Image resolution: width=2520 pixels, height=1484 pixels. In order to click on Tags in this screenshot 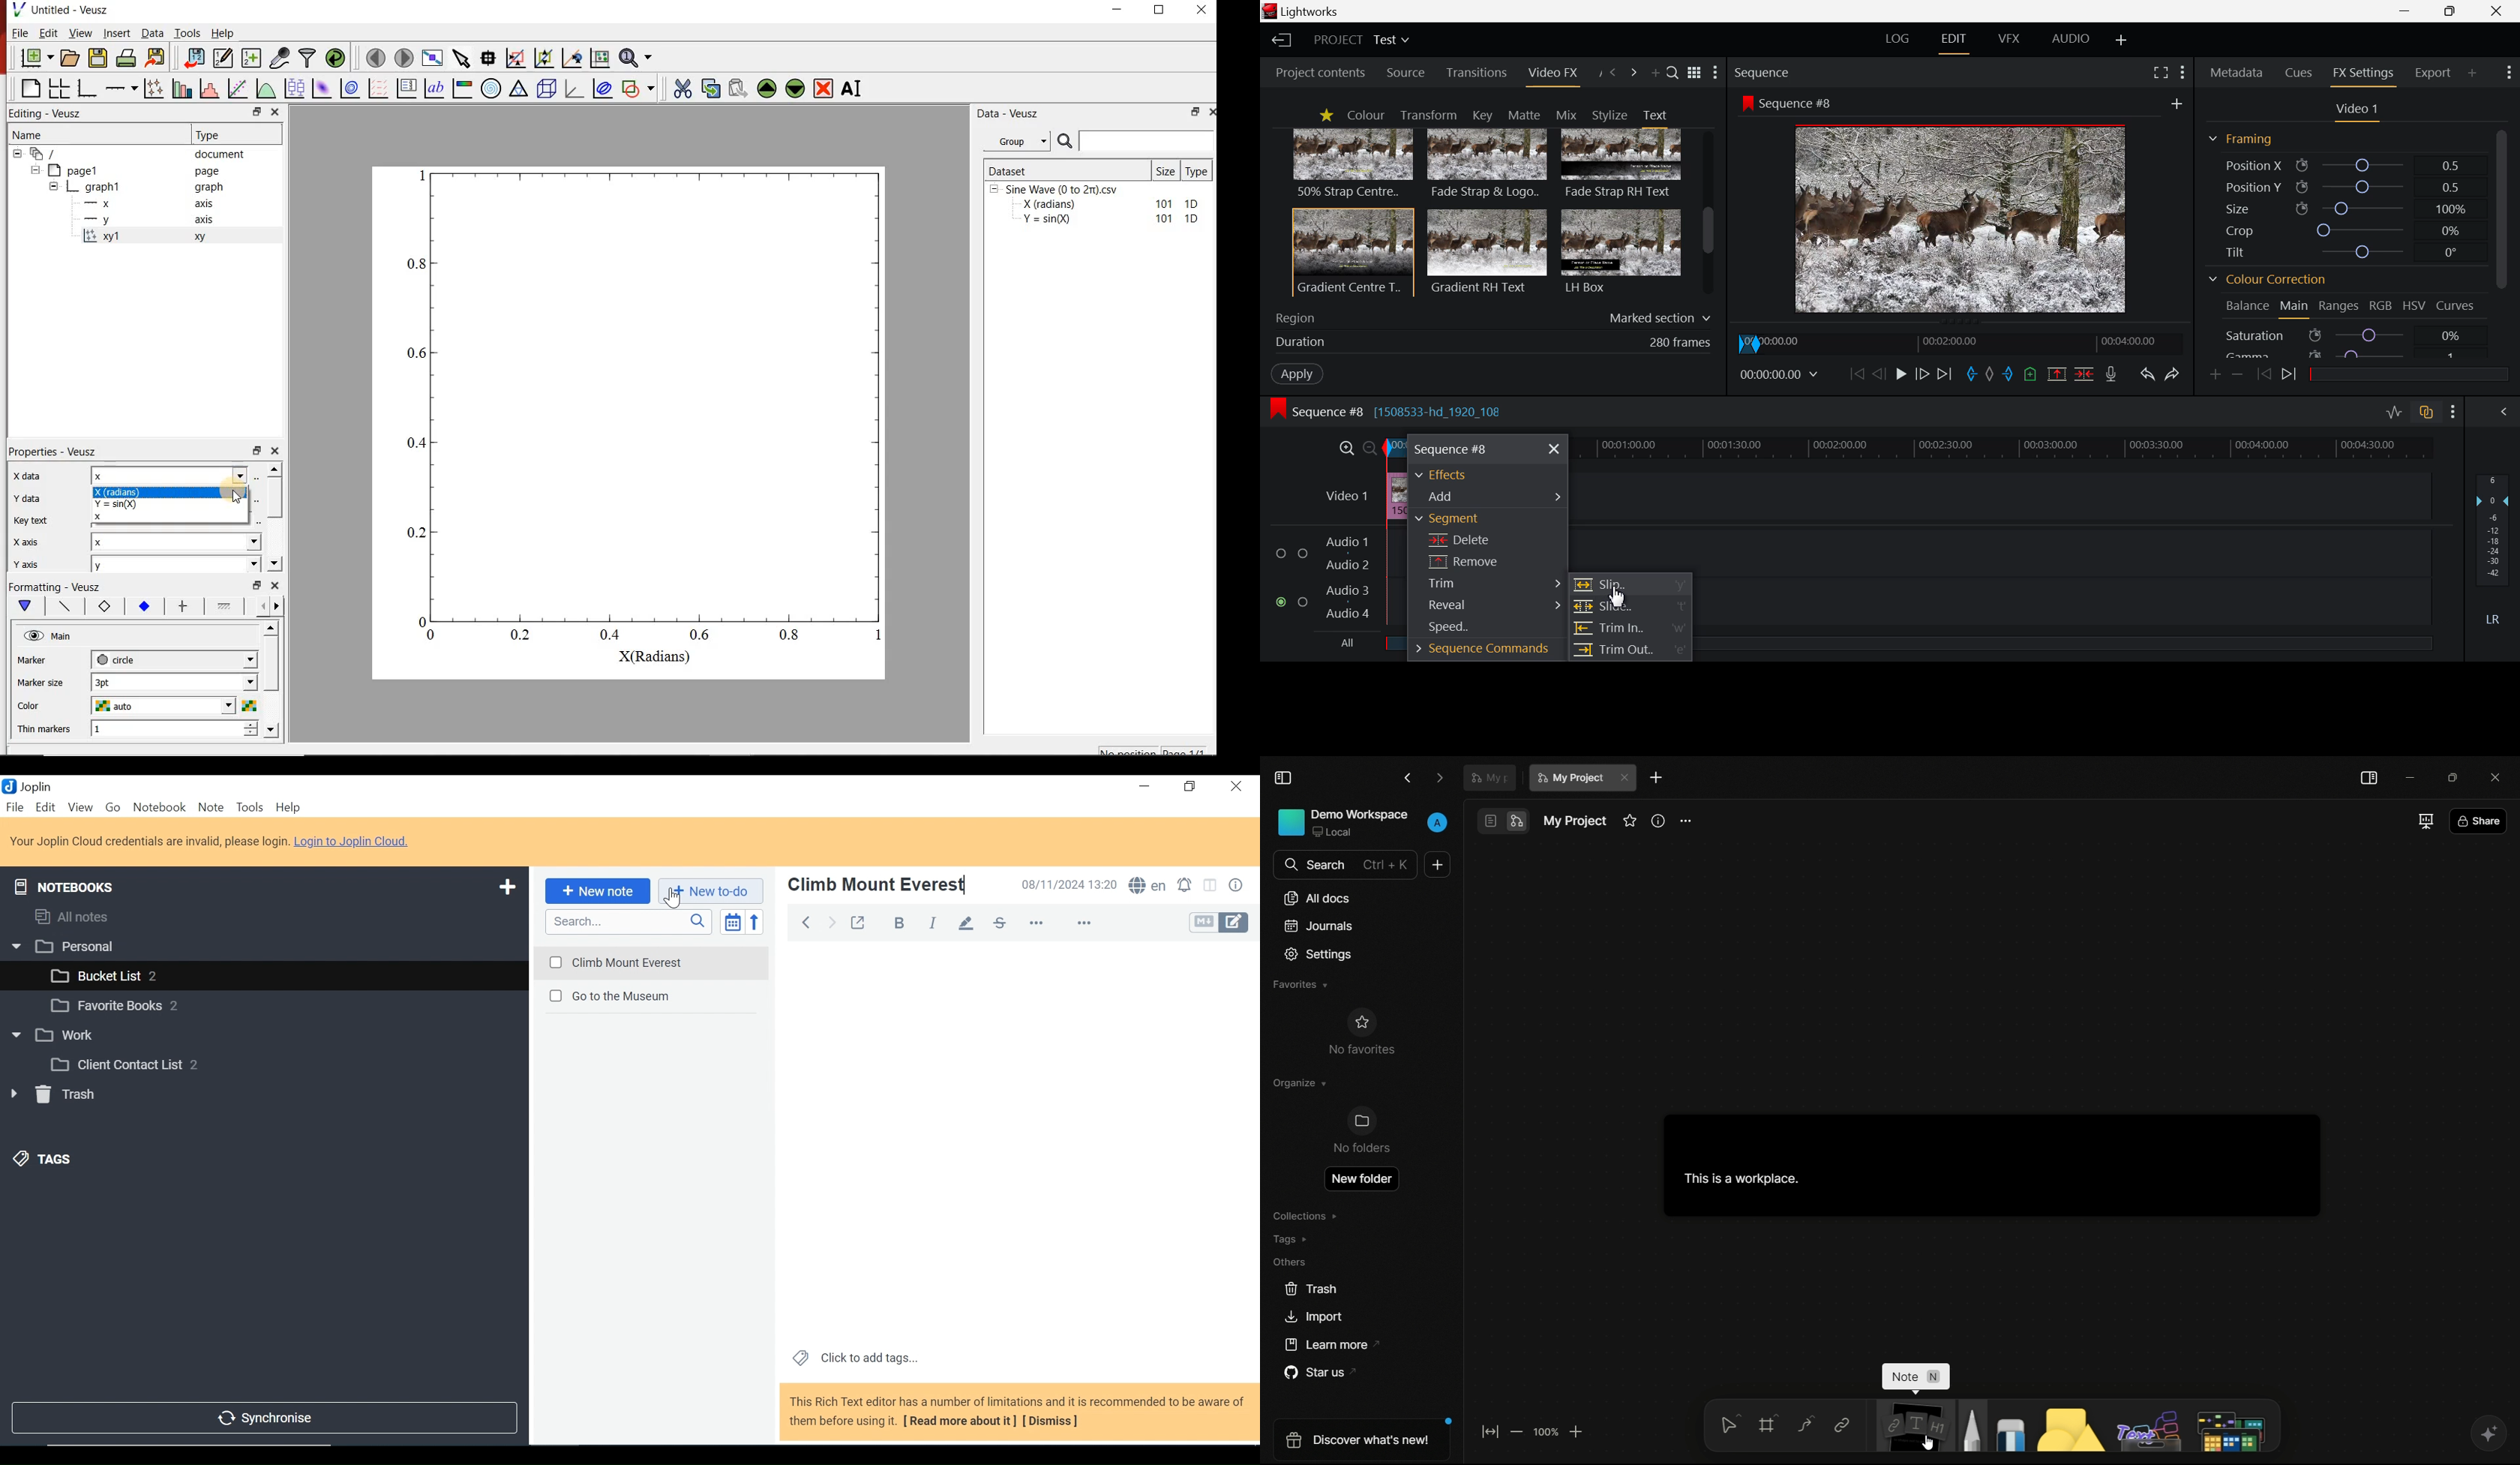, I will do `click(43, 1158)`.